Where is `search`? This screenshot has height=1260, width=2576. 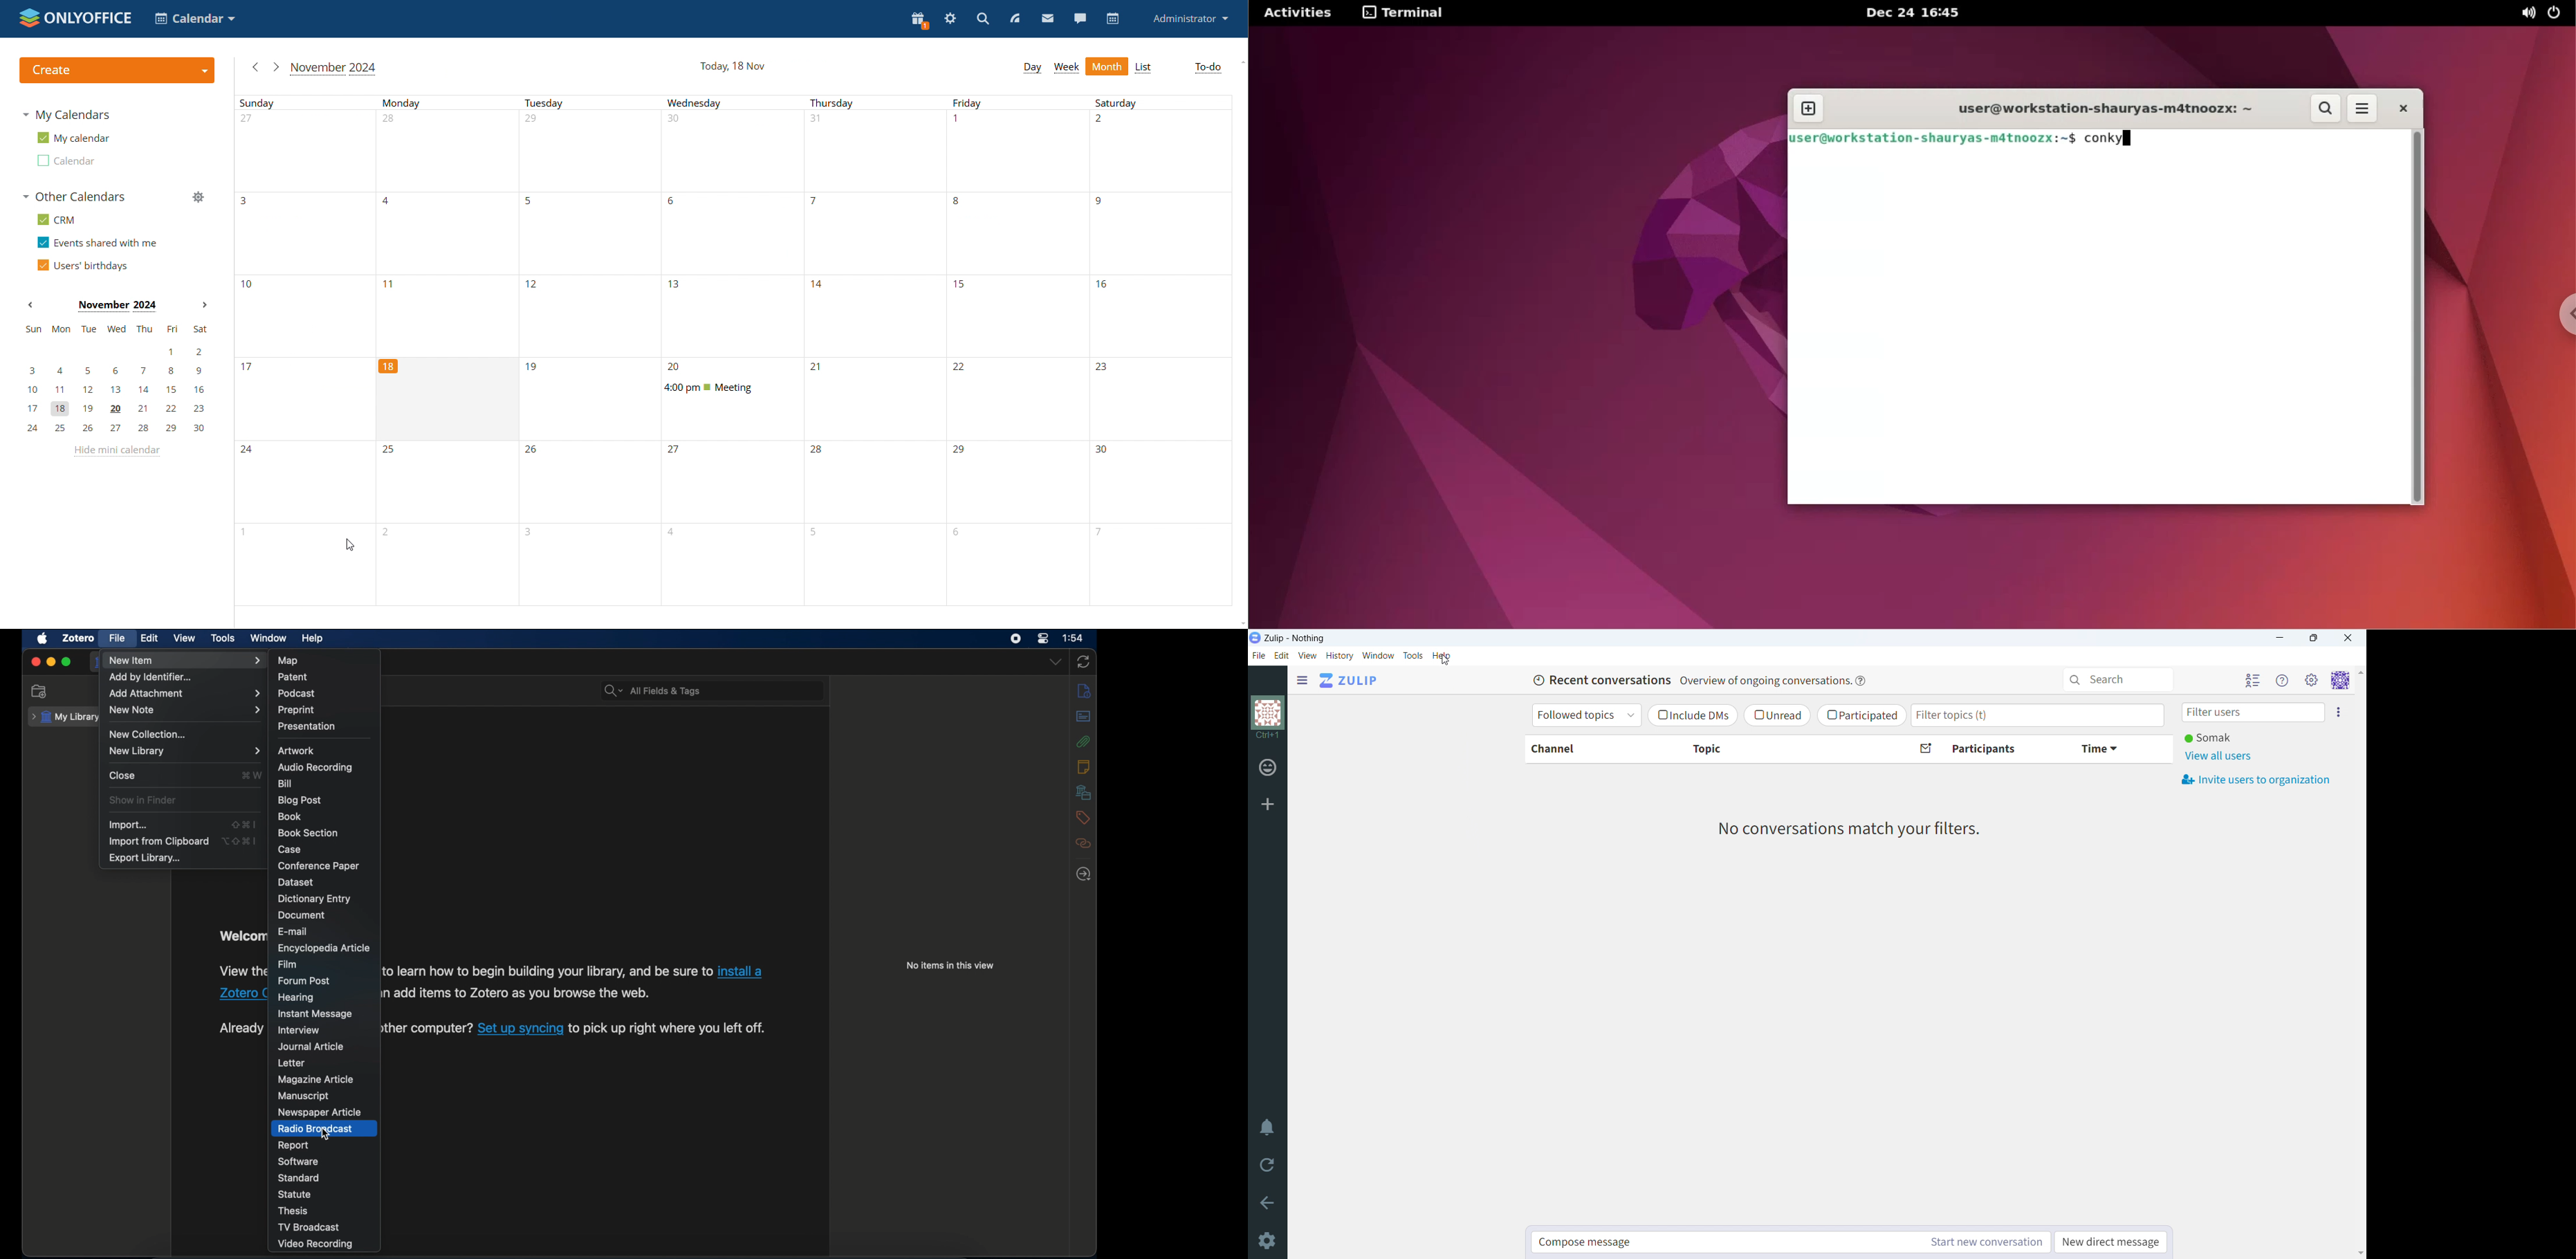
search is located at coordinates (2119, 678).